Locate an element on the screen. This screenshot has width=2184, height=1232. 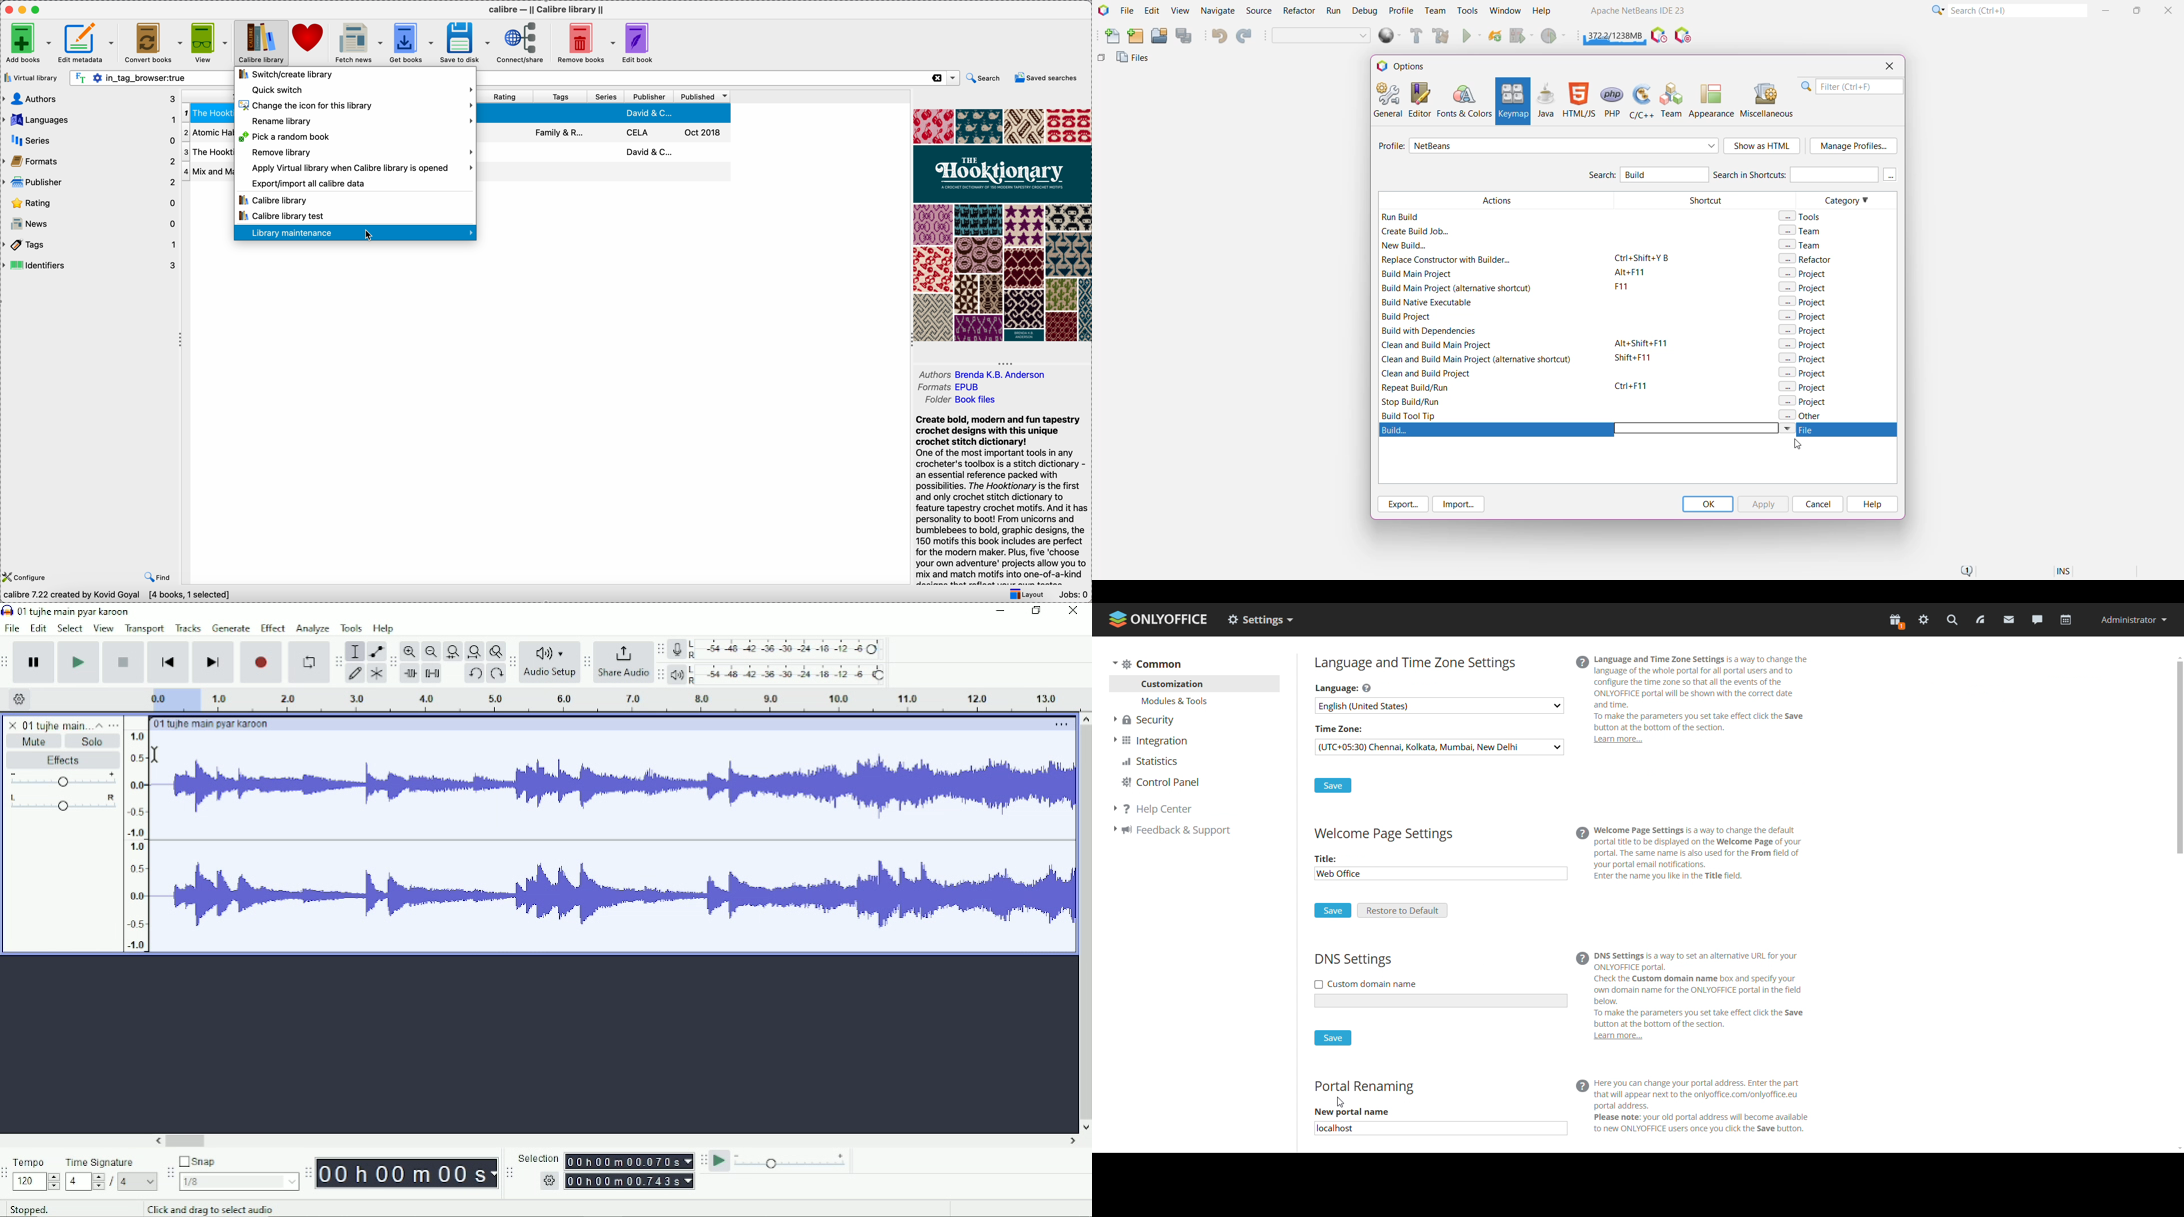
Audacity audio setup toolbar is located at coordinates (512, 662).